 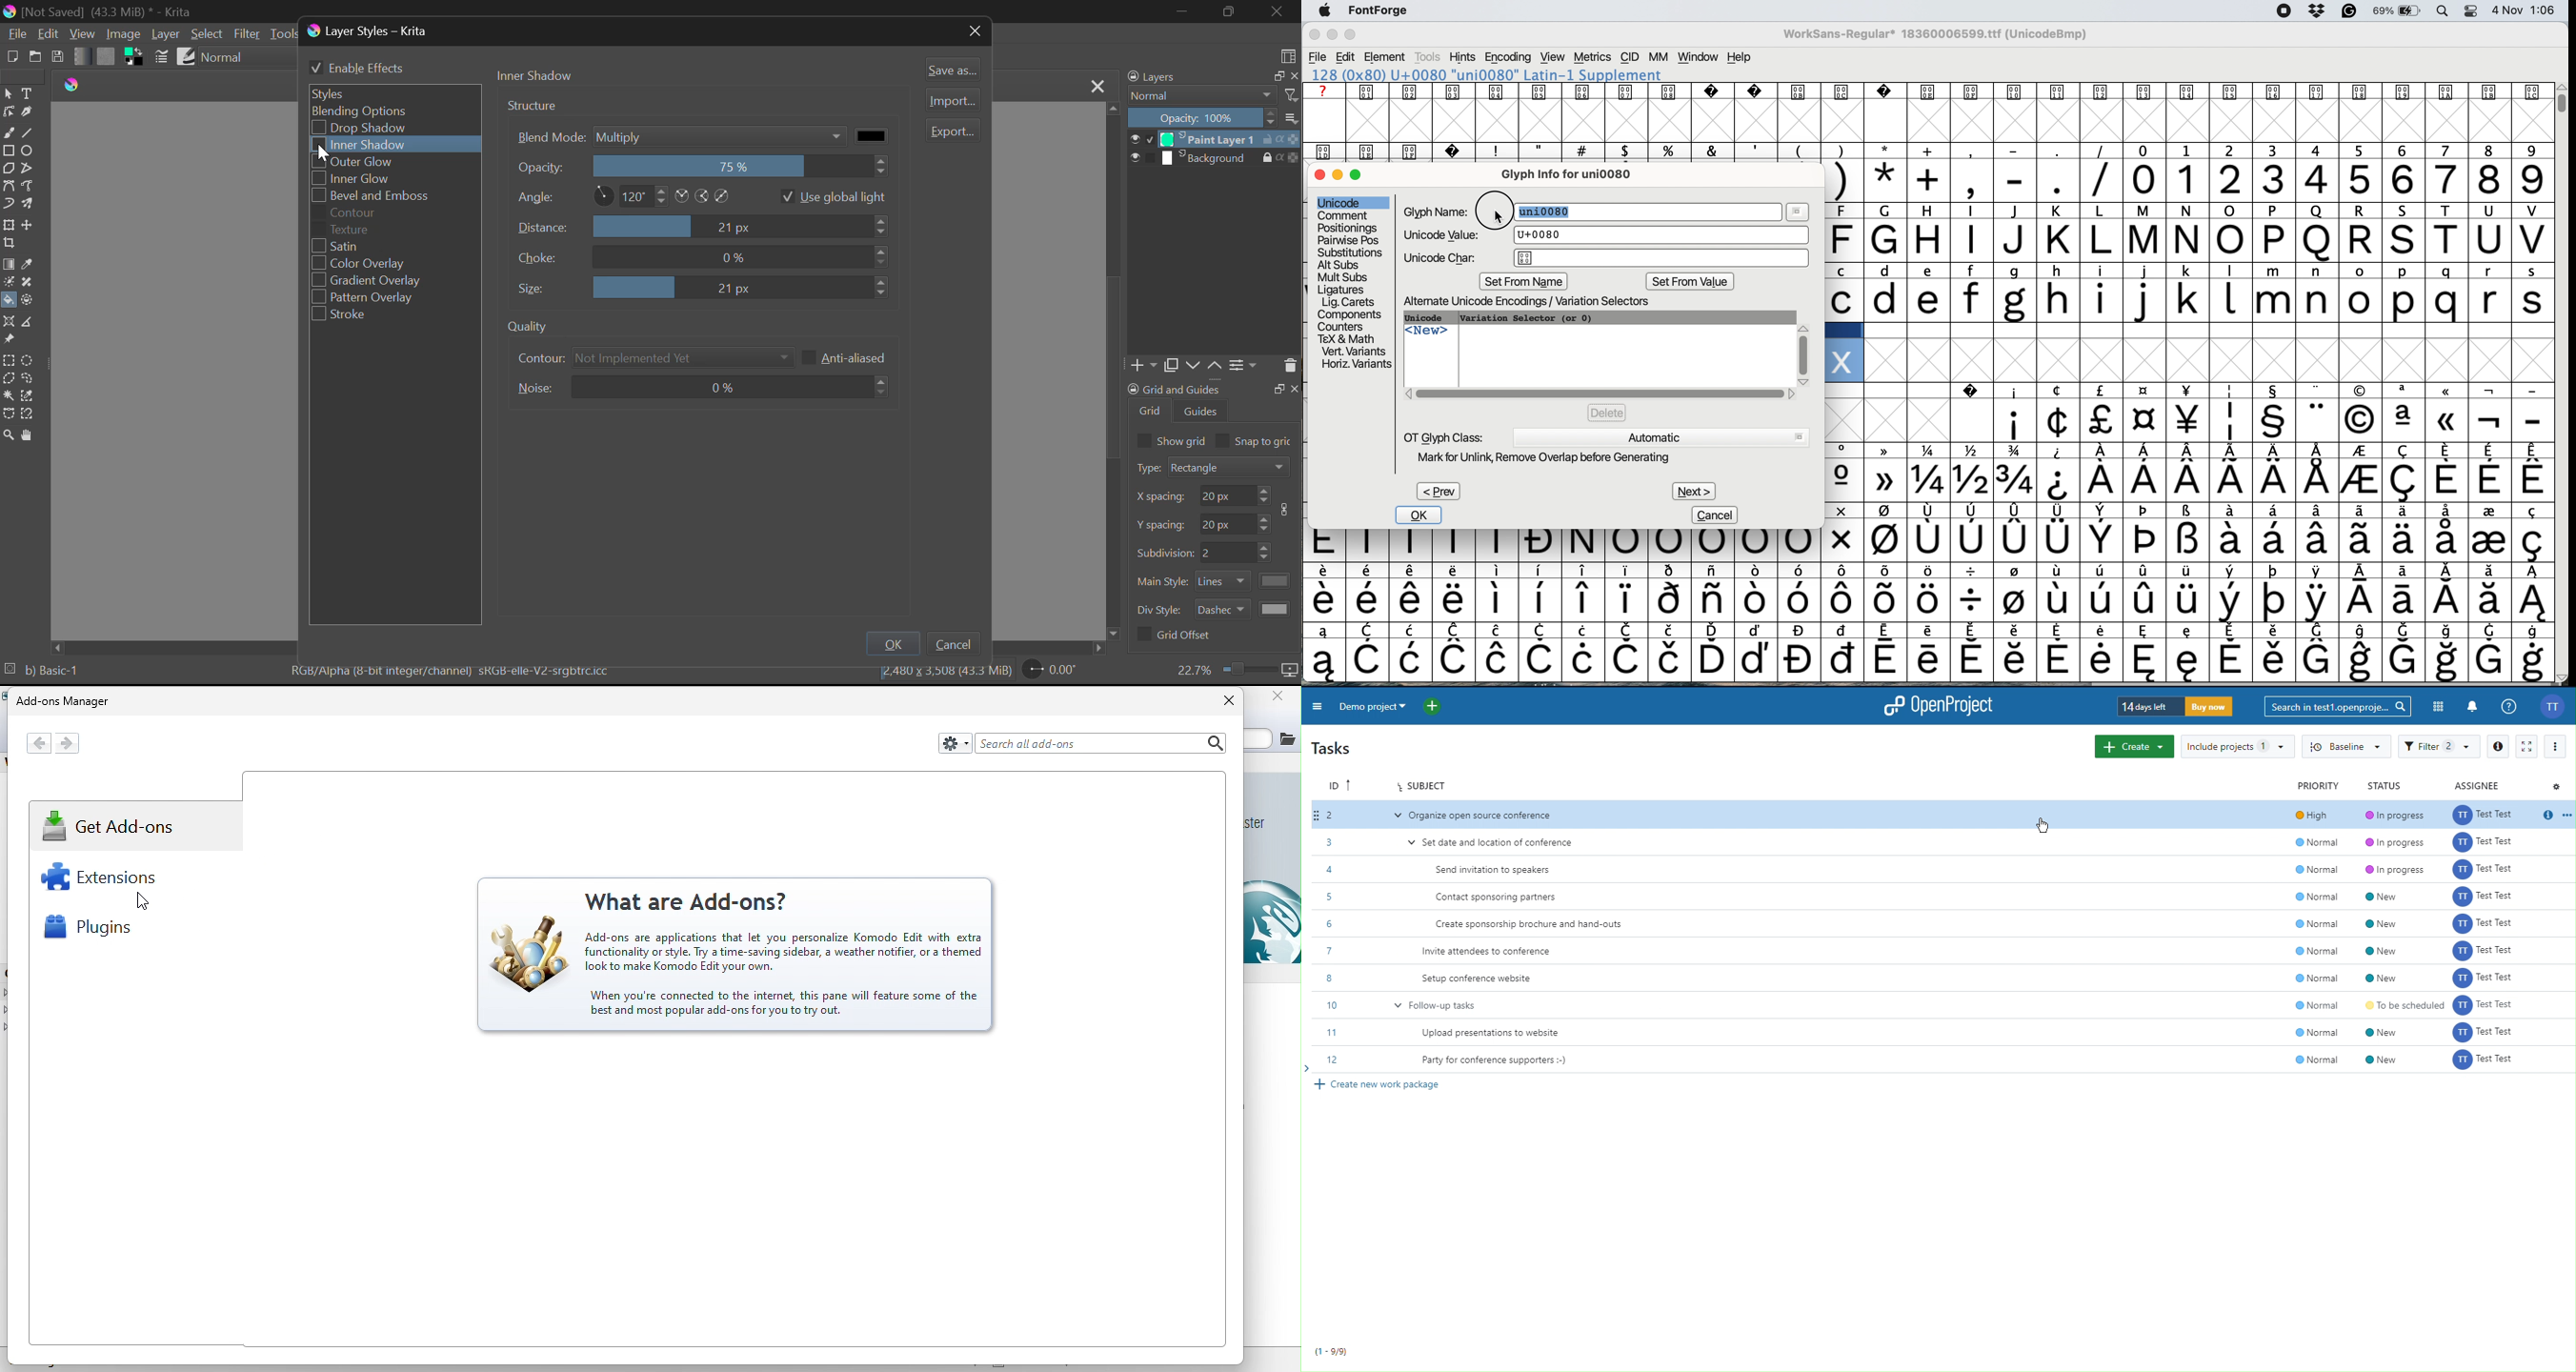 I want to click on Enclose and Fill, so click(x=29, y=301).